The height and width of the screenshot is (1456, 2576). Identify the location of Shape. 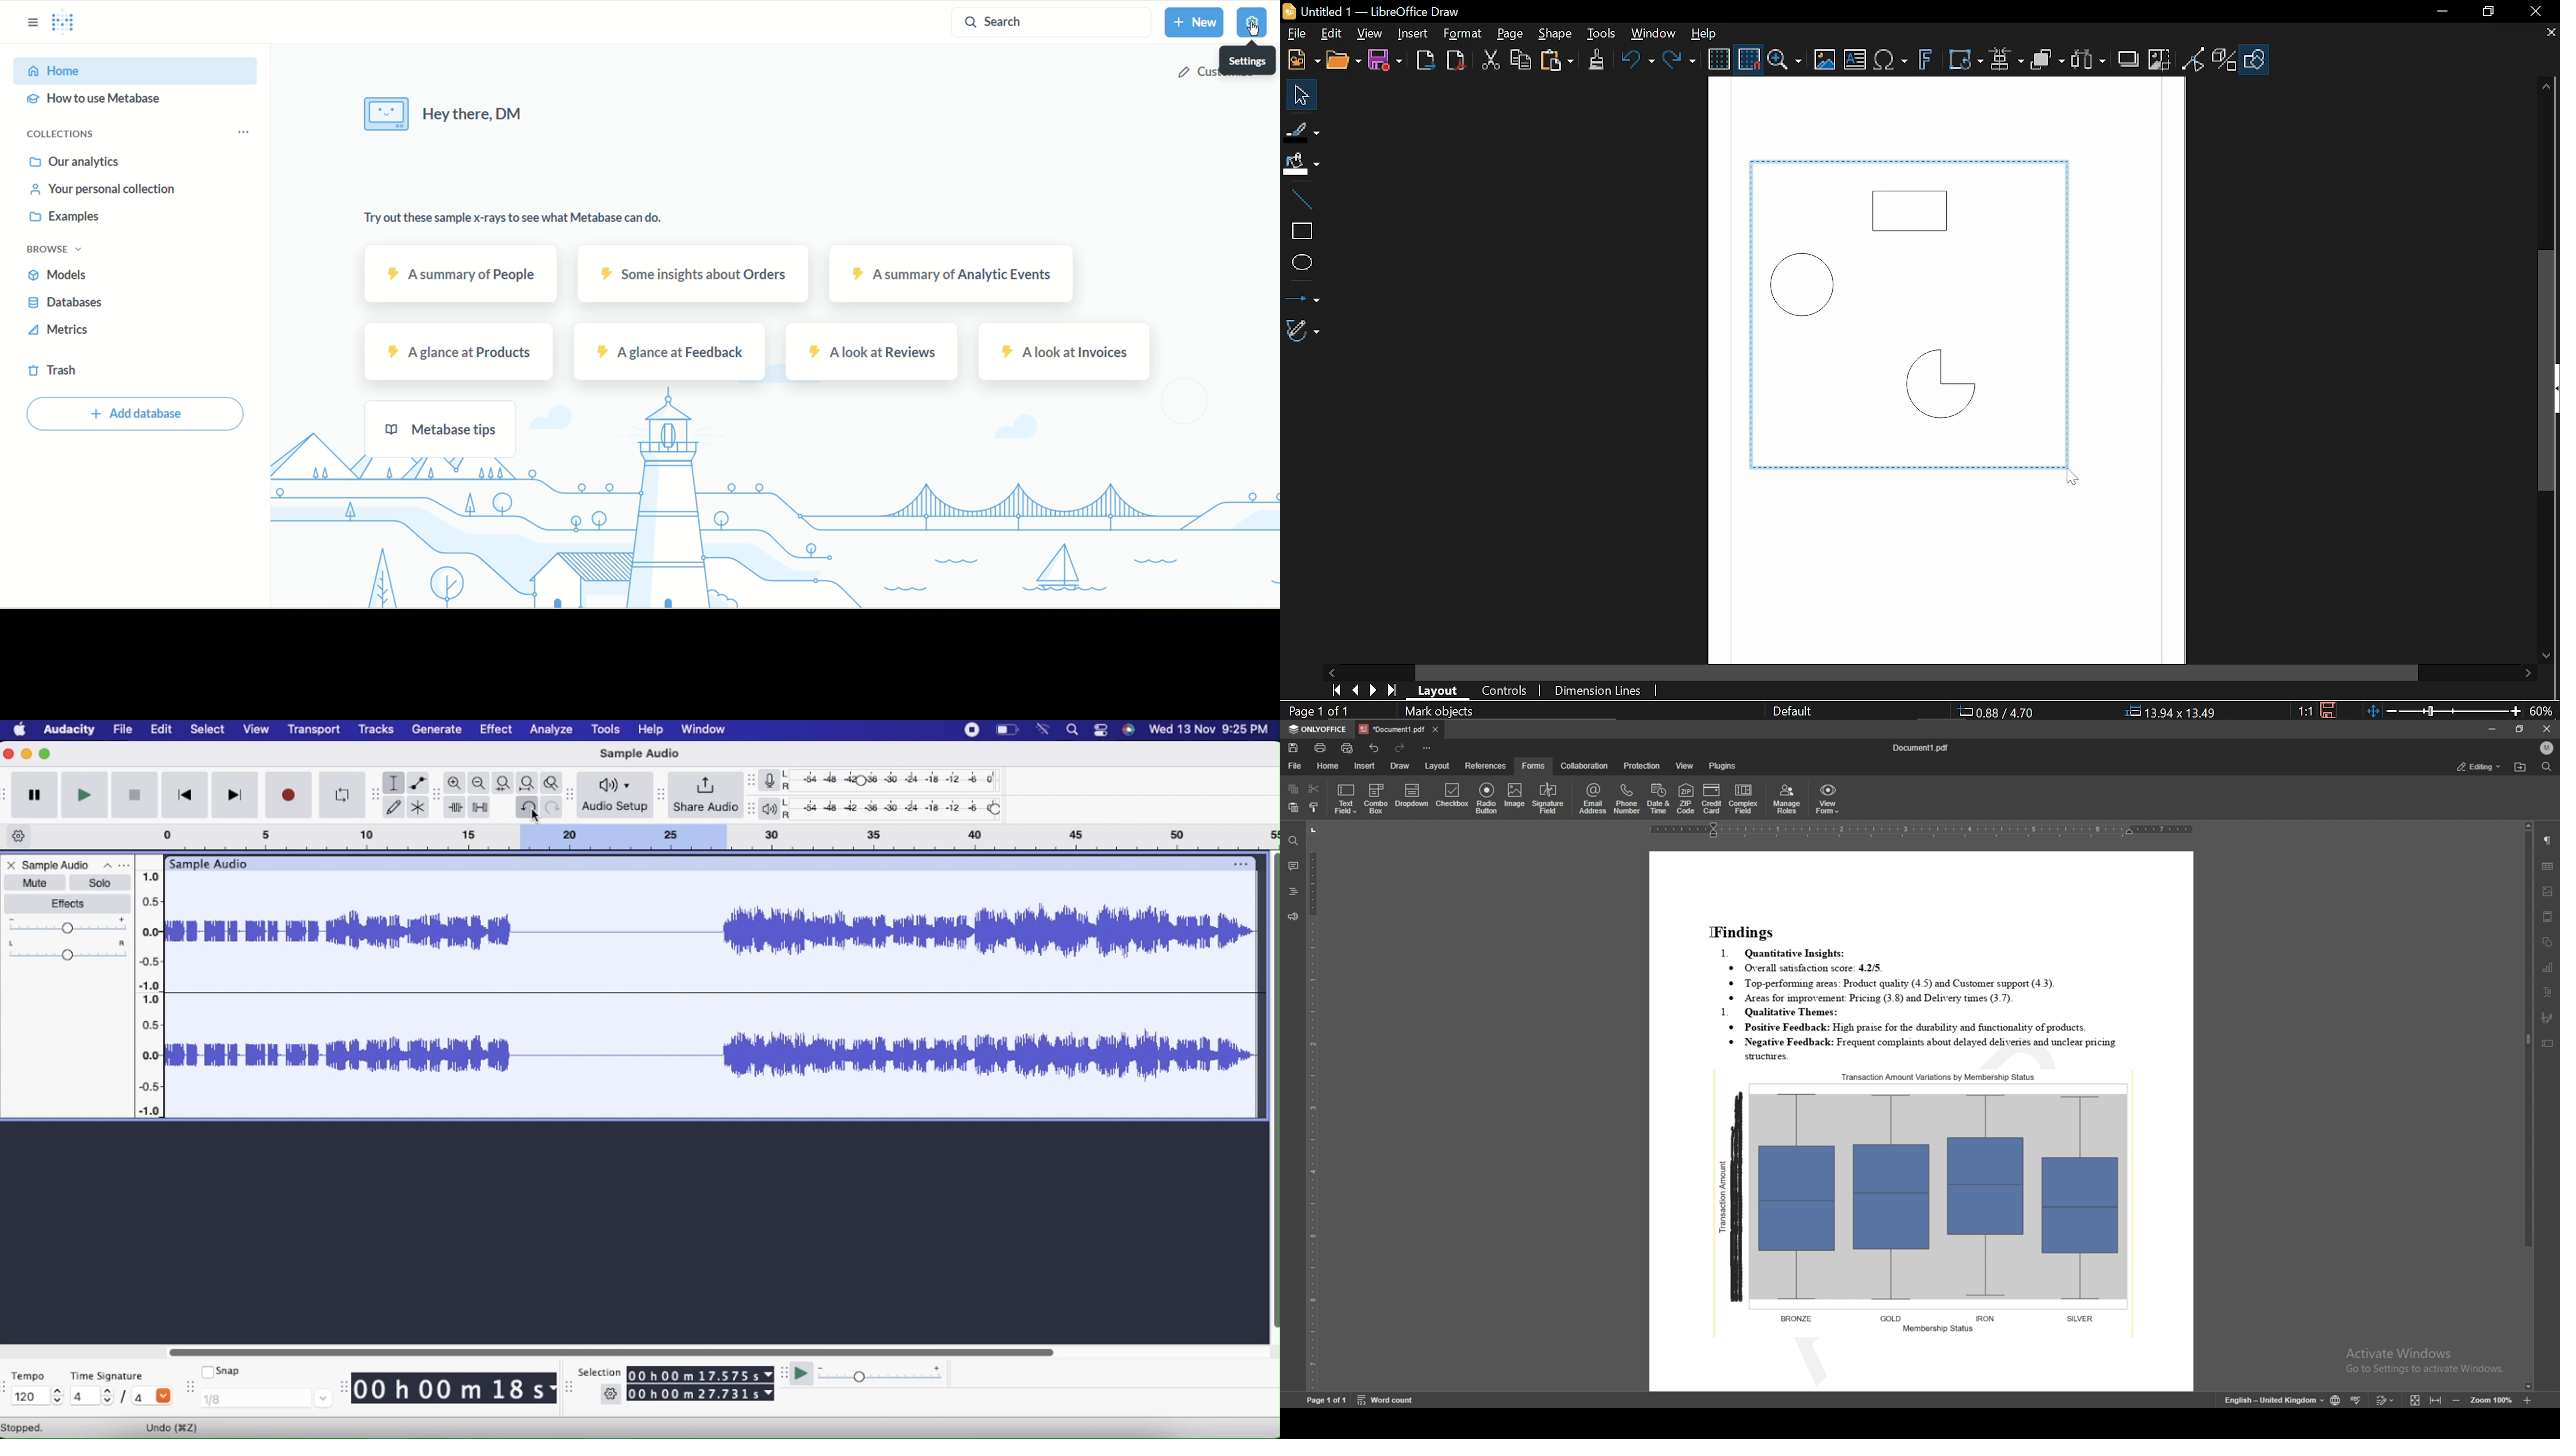
(1554, 35).